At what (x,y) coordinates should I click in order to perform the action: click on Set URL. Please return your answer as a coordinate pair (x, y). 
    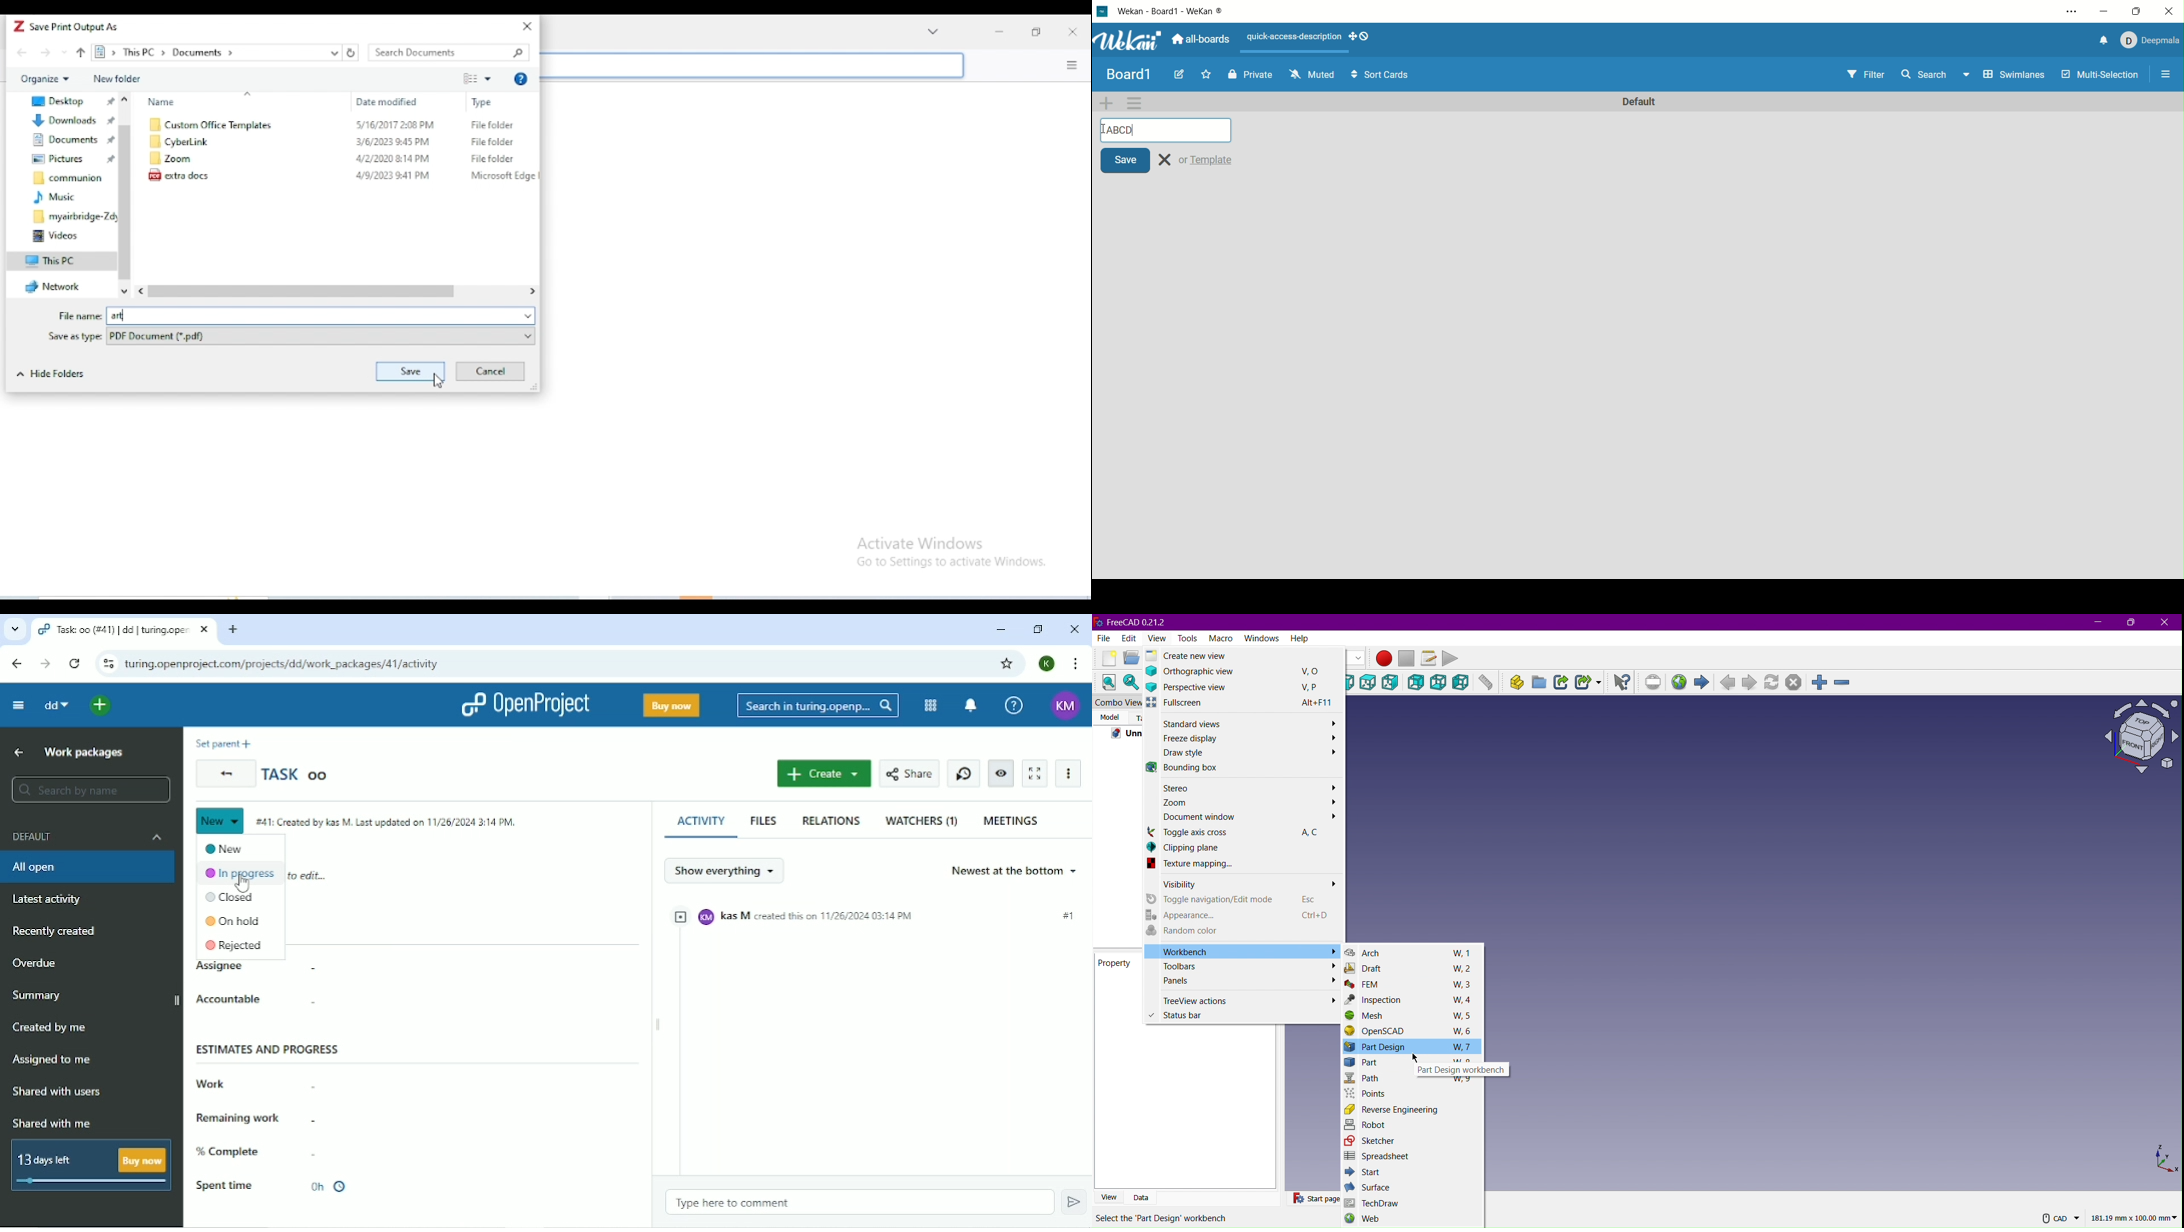
    Looking at the image, I should click on (1654, 683).